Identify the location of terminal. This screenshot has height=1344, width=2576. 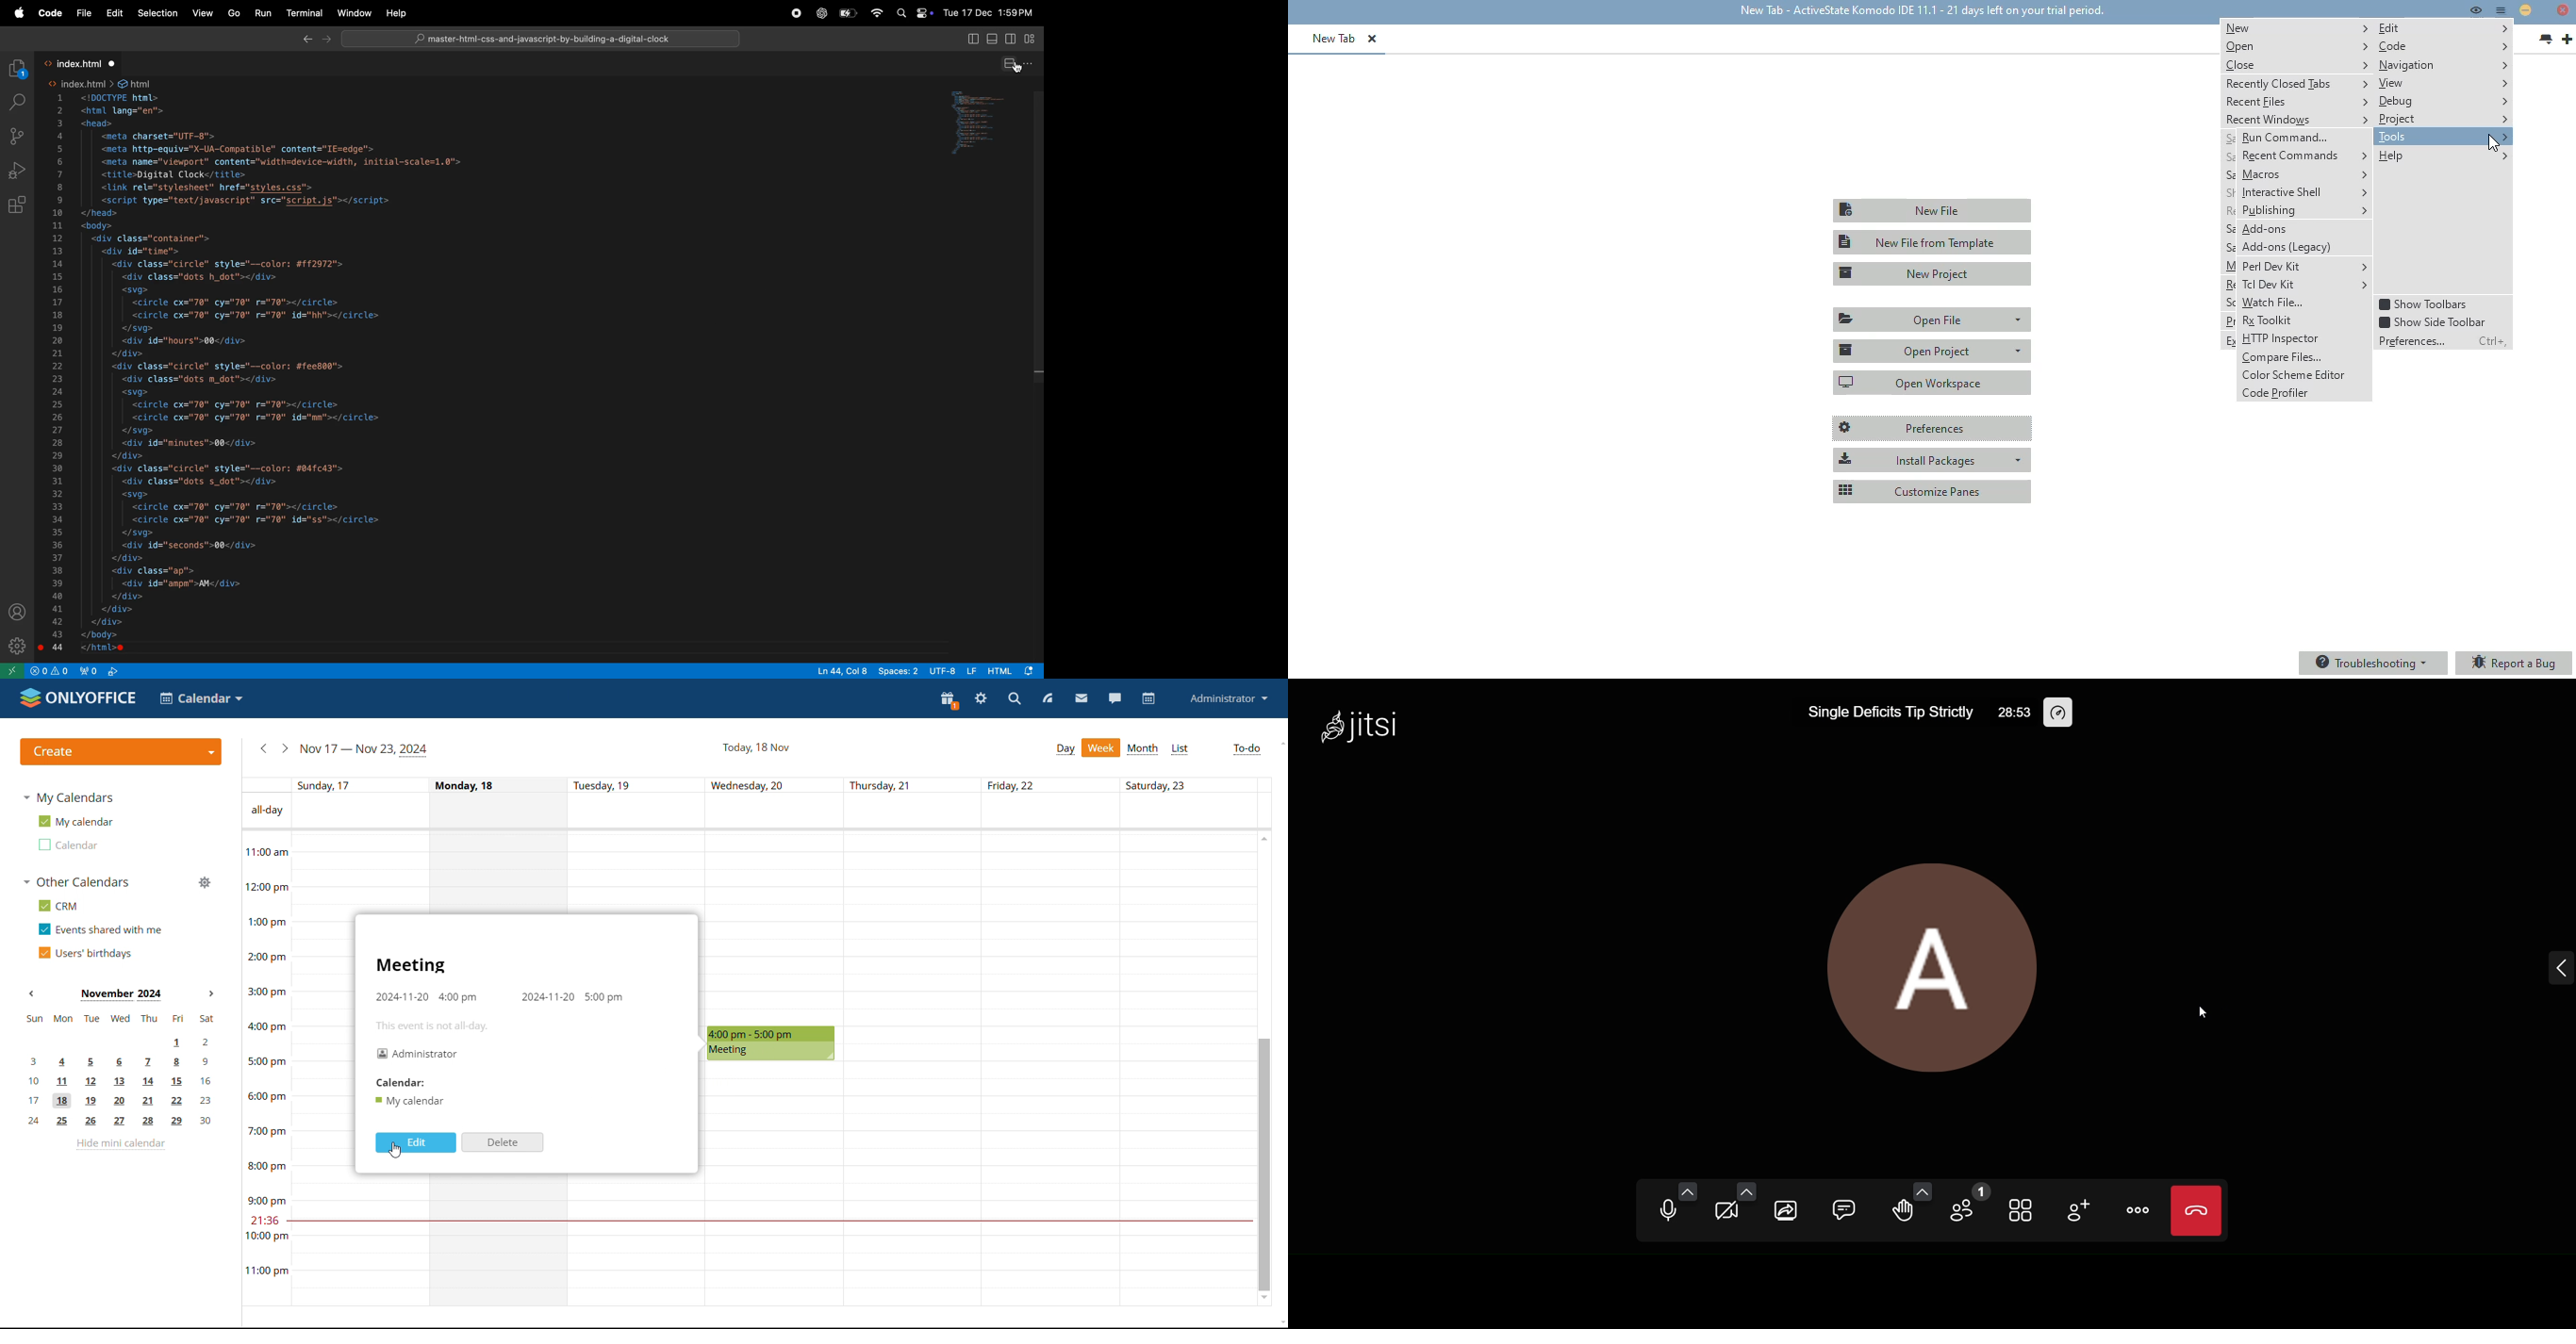
(303, 11).